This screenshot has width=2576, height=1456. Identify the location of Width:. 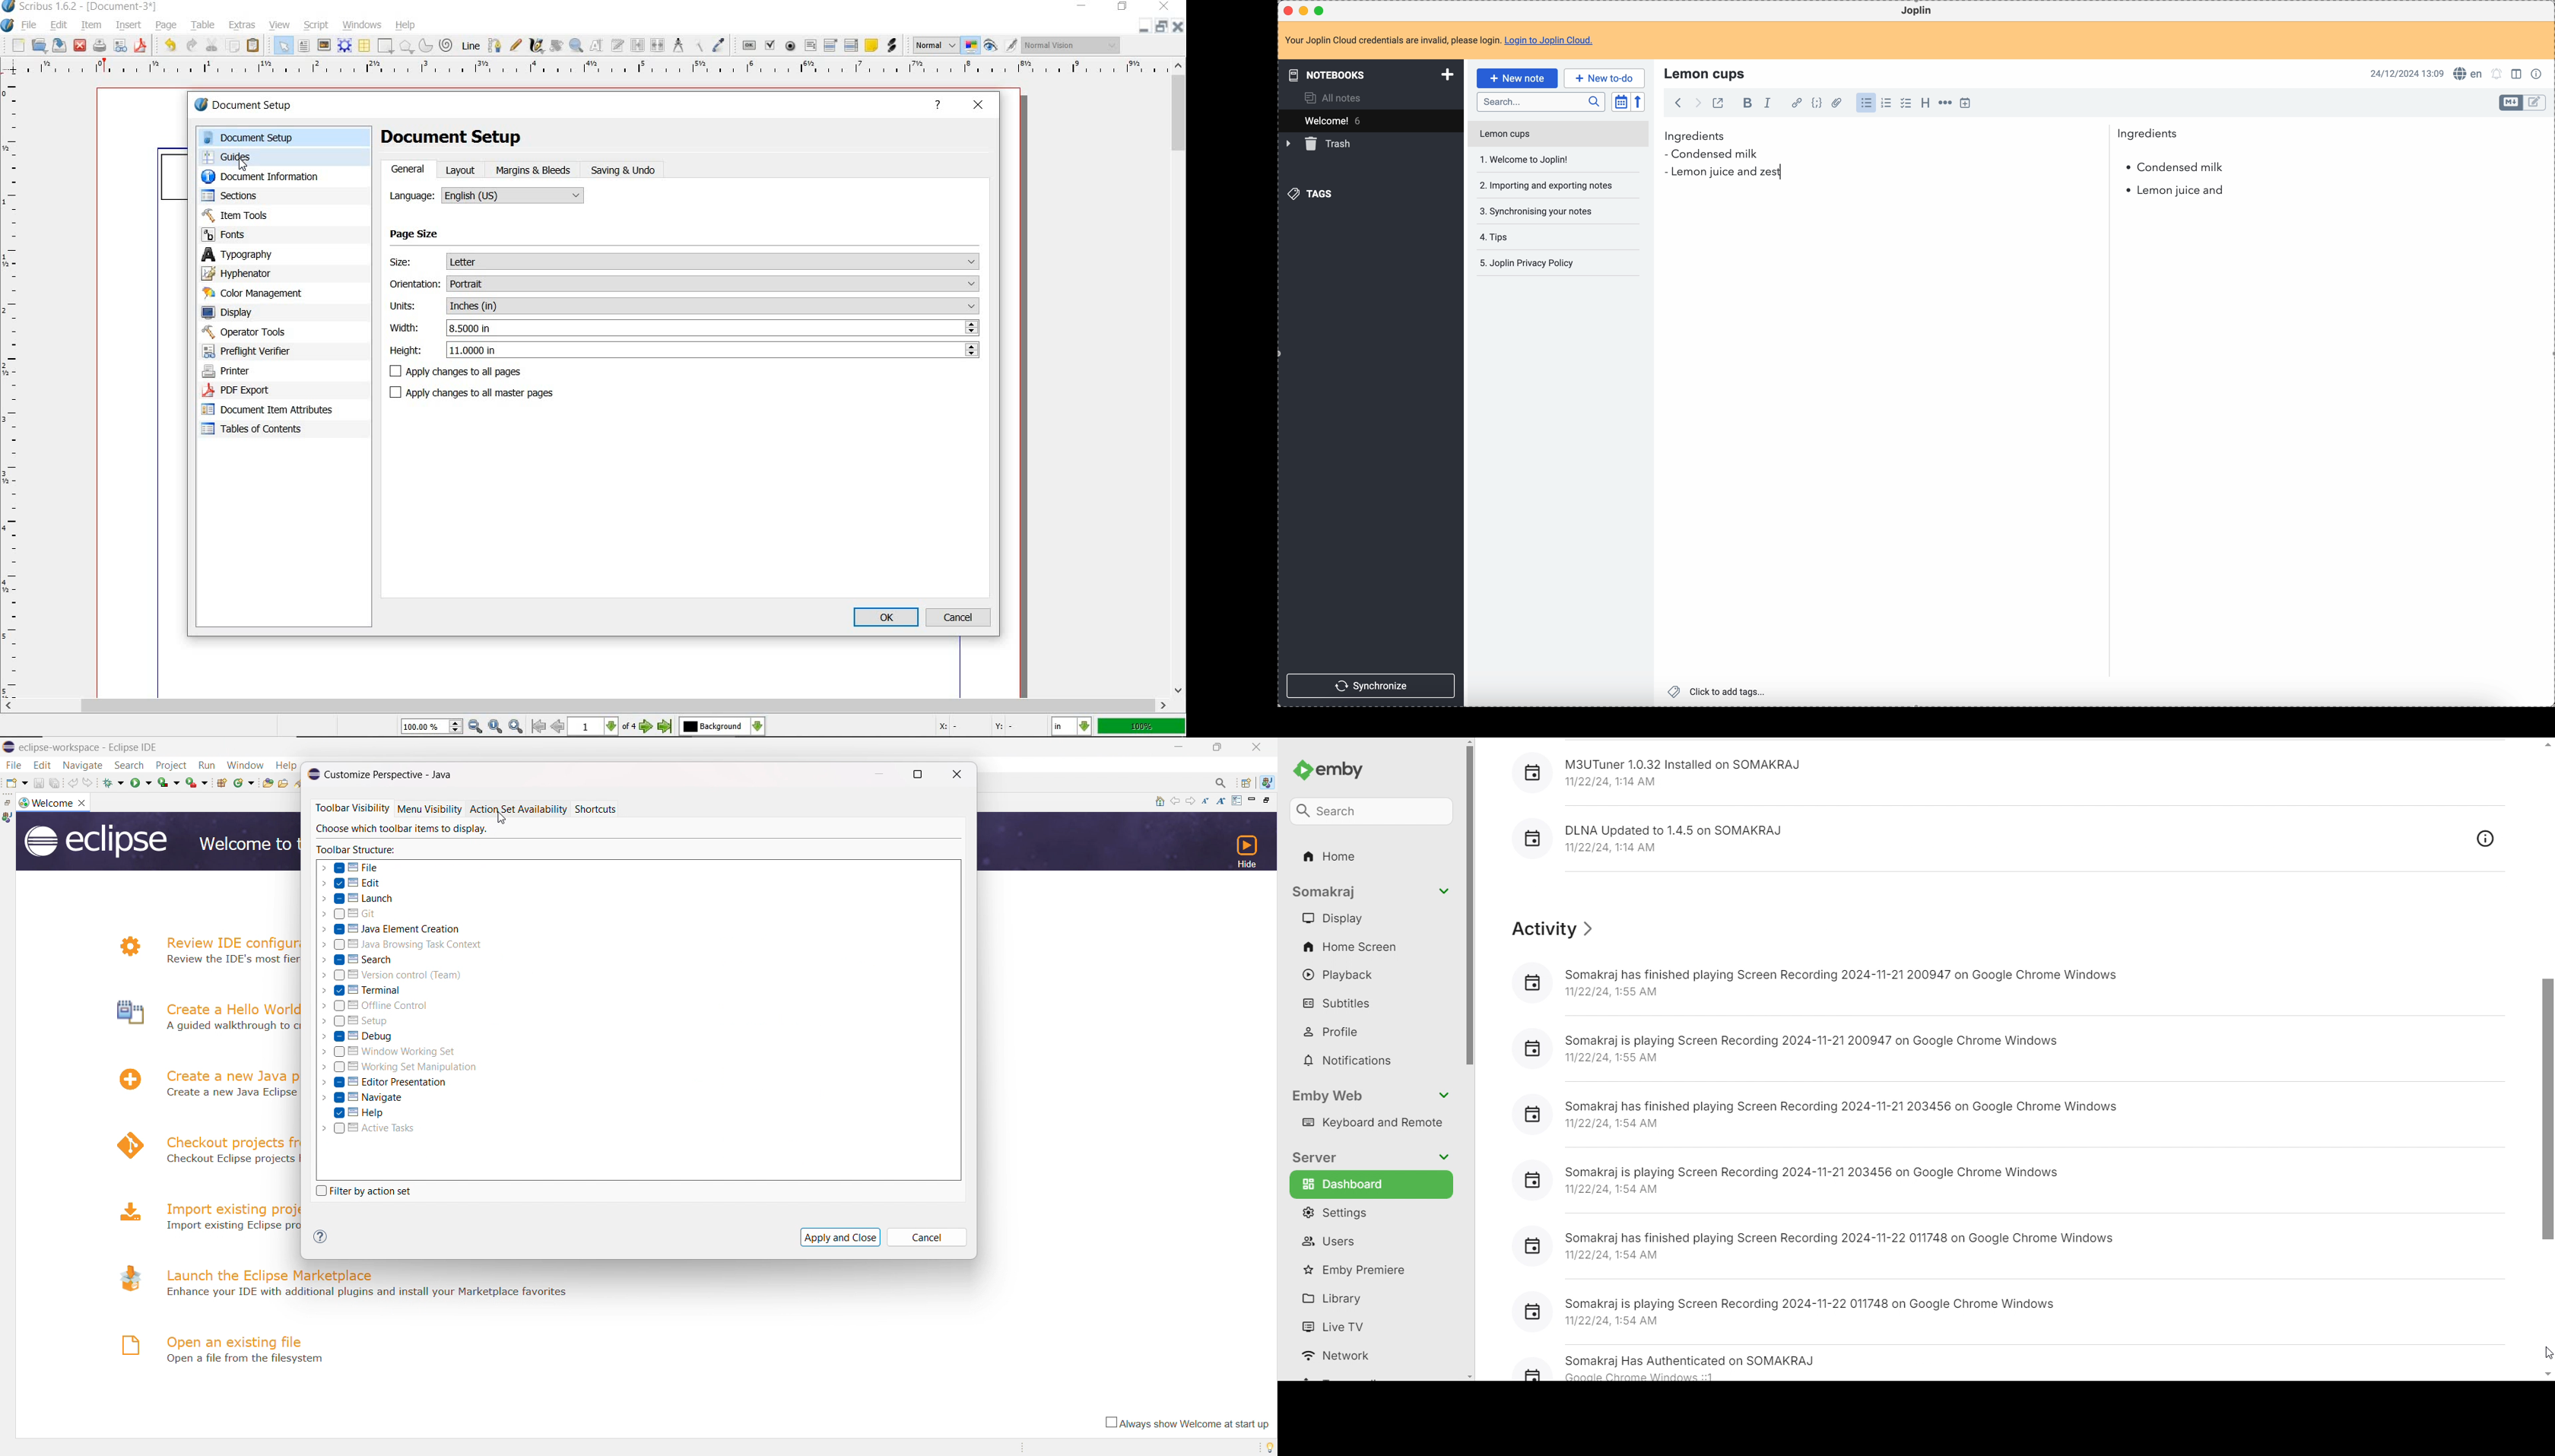
(405, 326).